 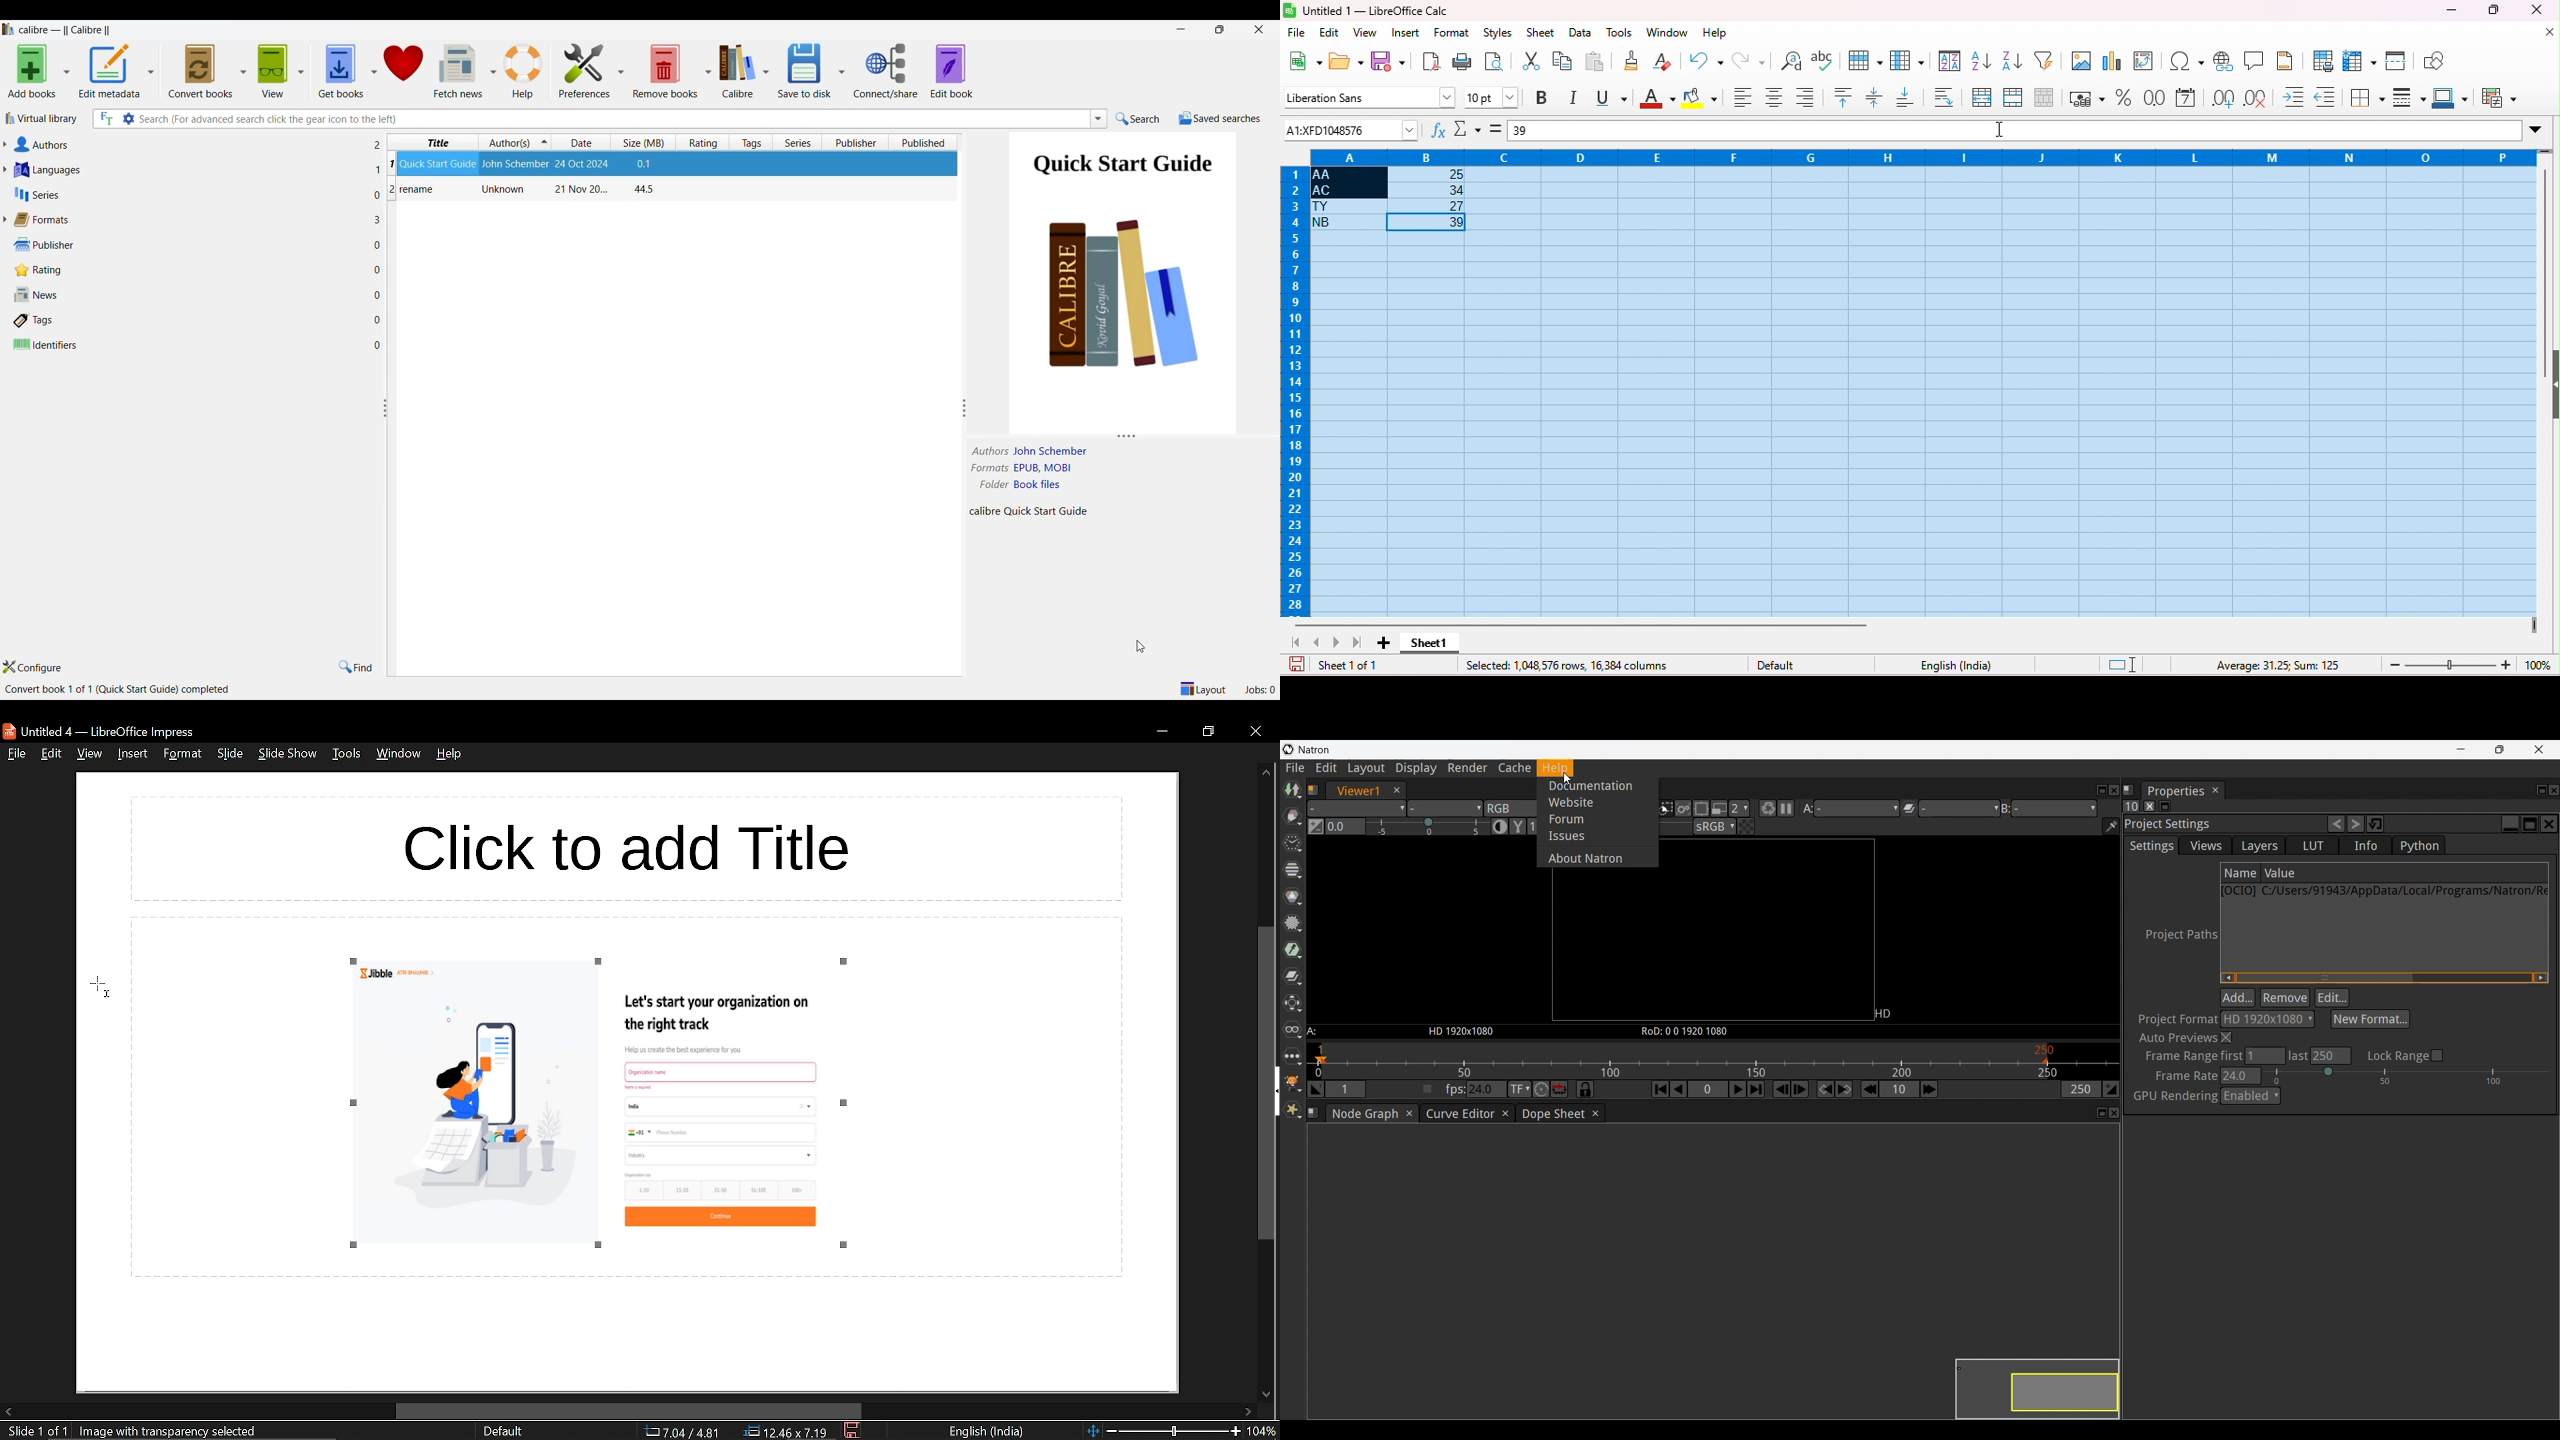 I want to click on Preference options, so click(x=620, y=70).